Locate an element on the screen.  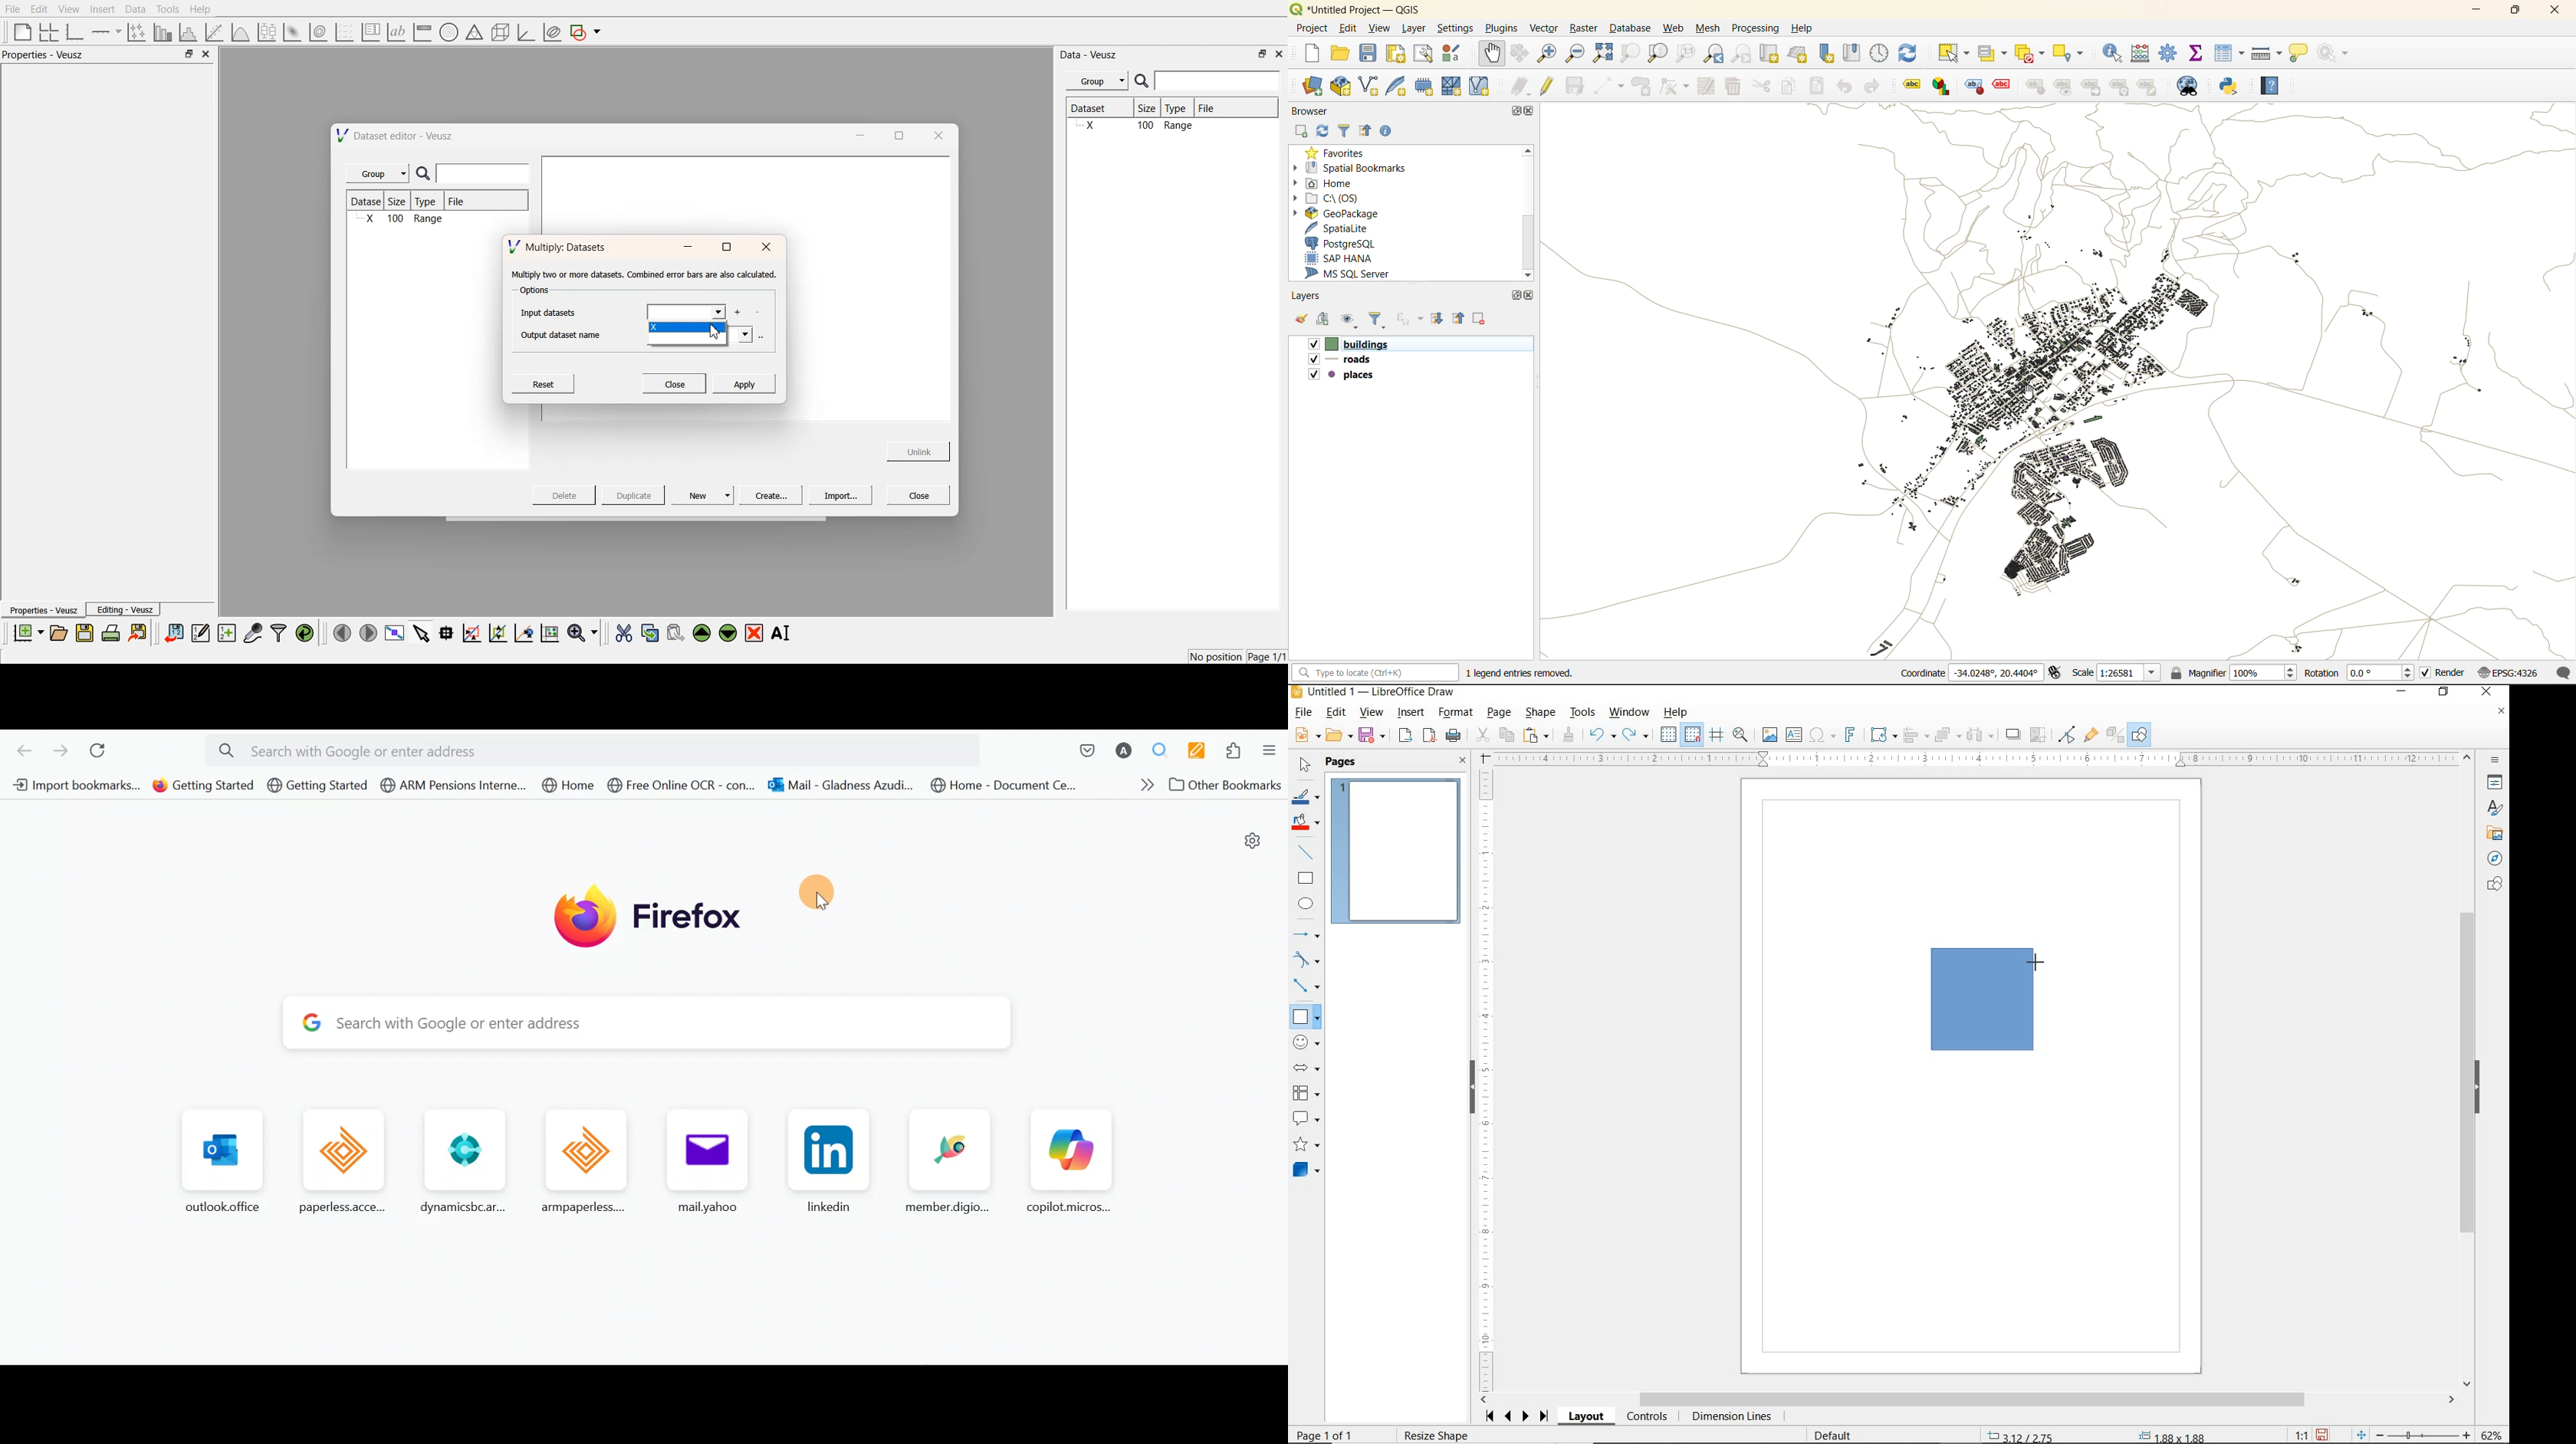
BASIC SHAPES is located at coordinates (1305, 1014).